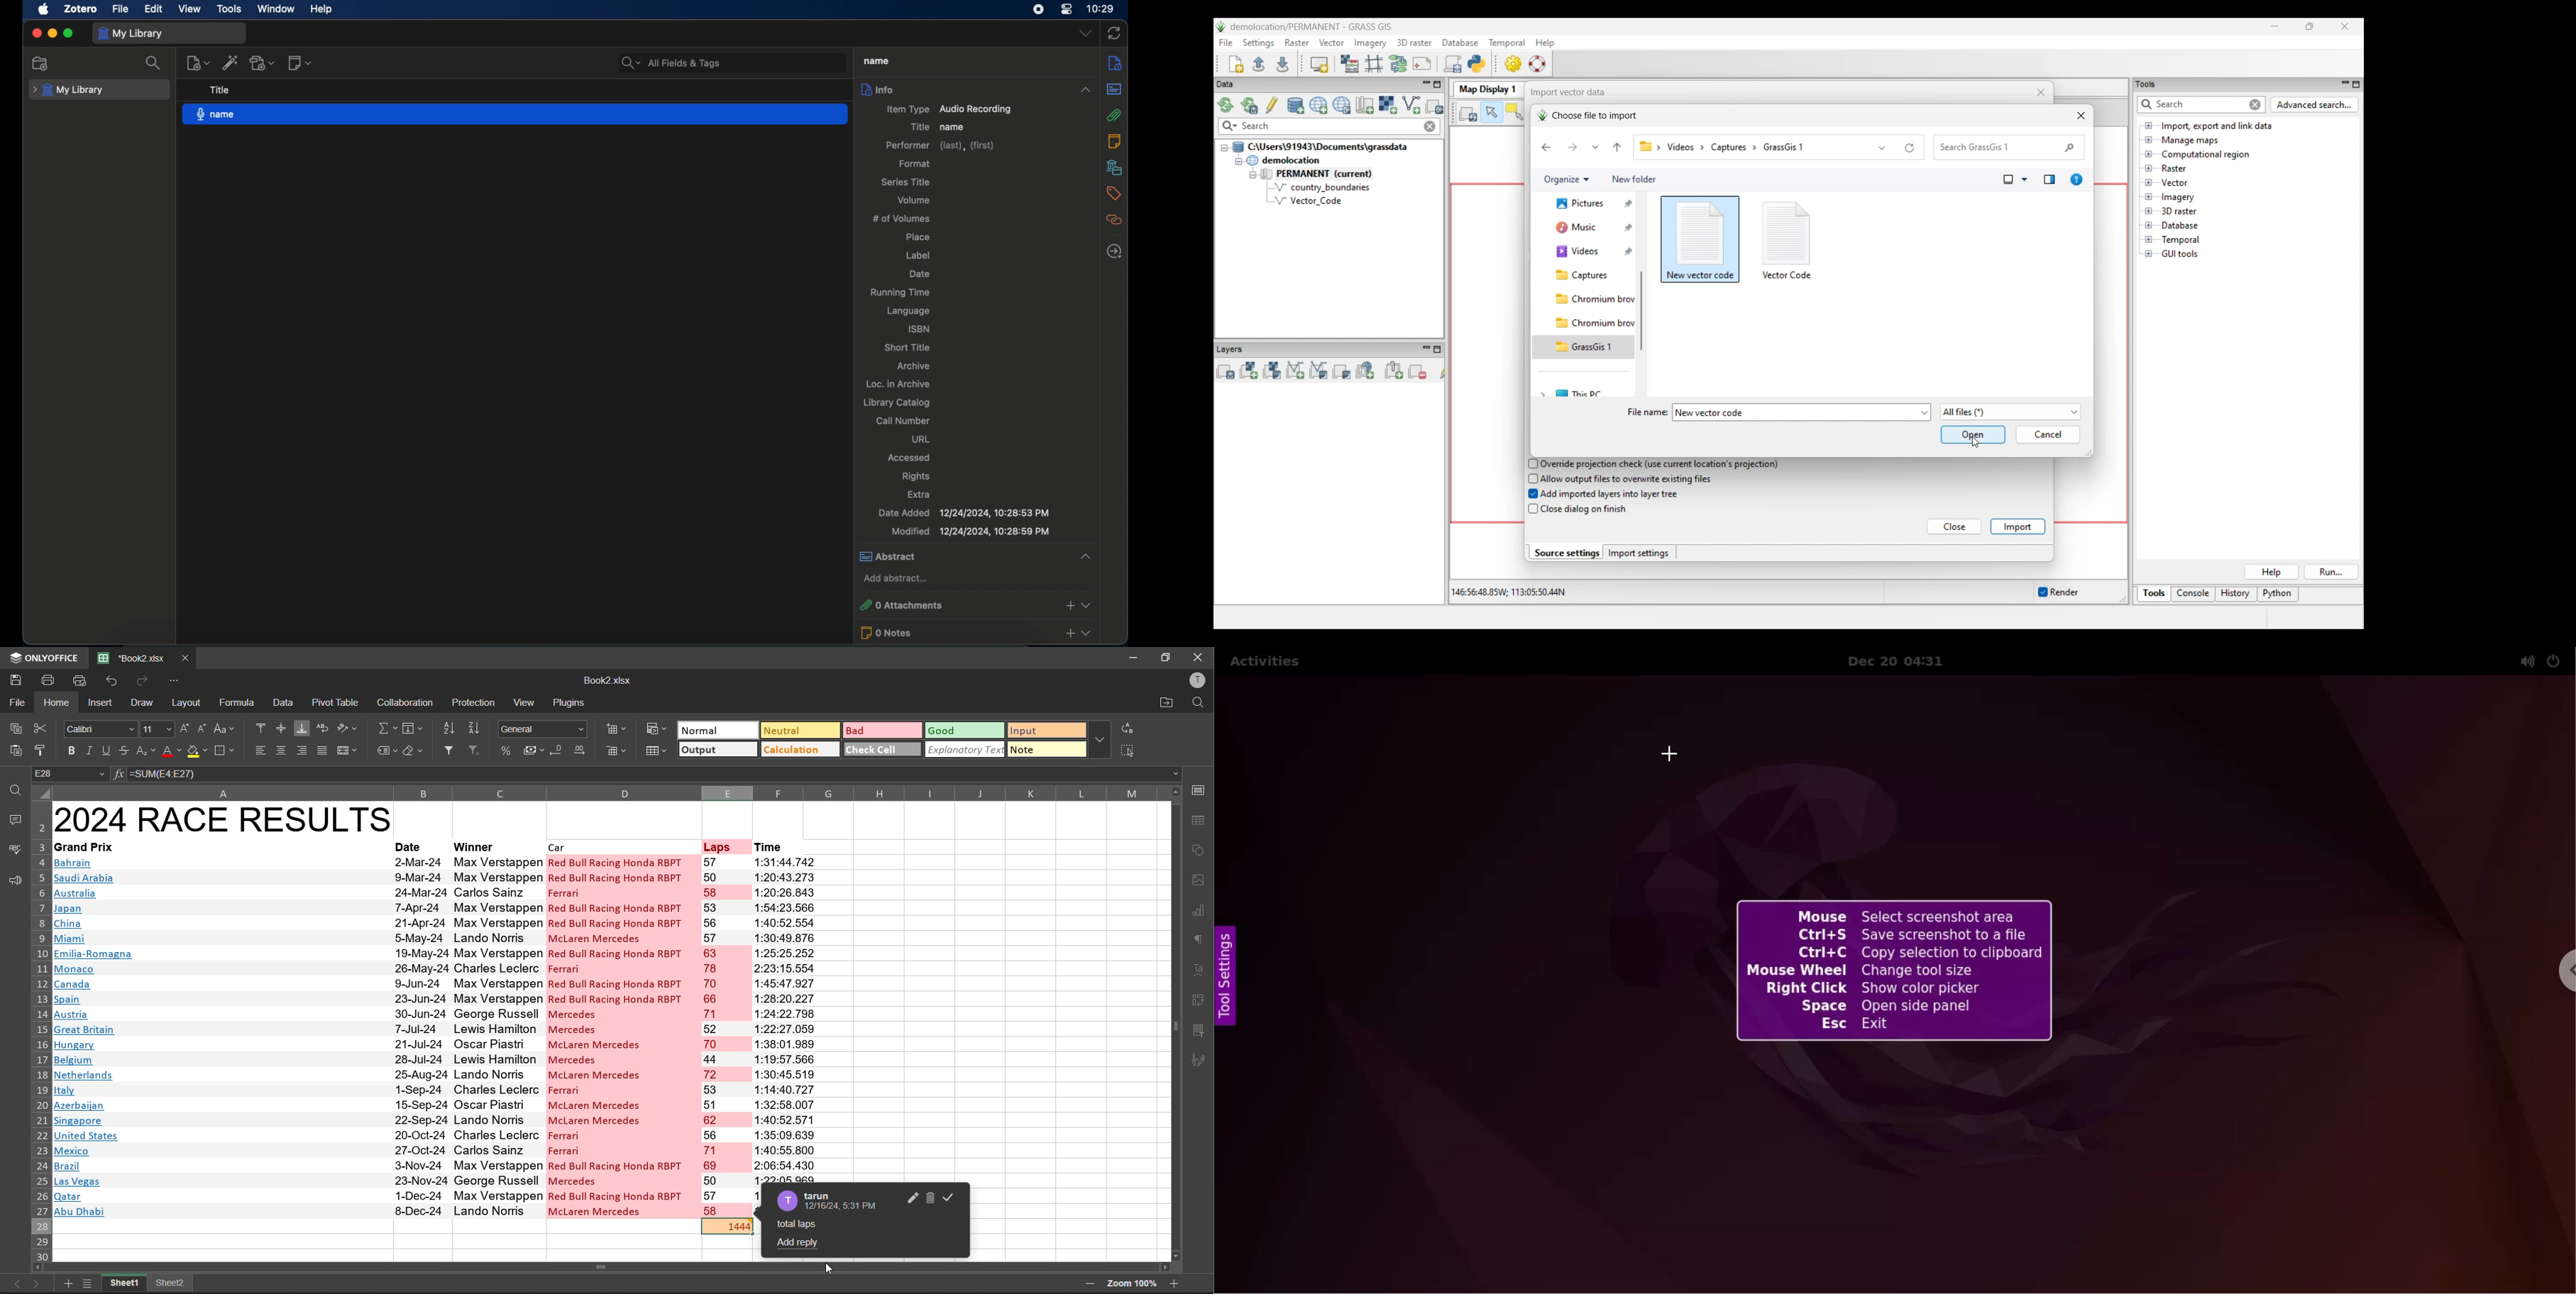 The width and height of the screenshot is (2576, 1316). I want to click on add item by identifier, so click(231, 62).